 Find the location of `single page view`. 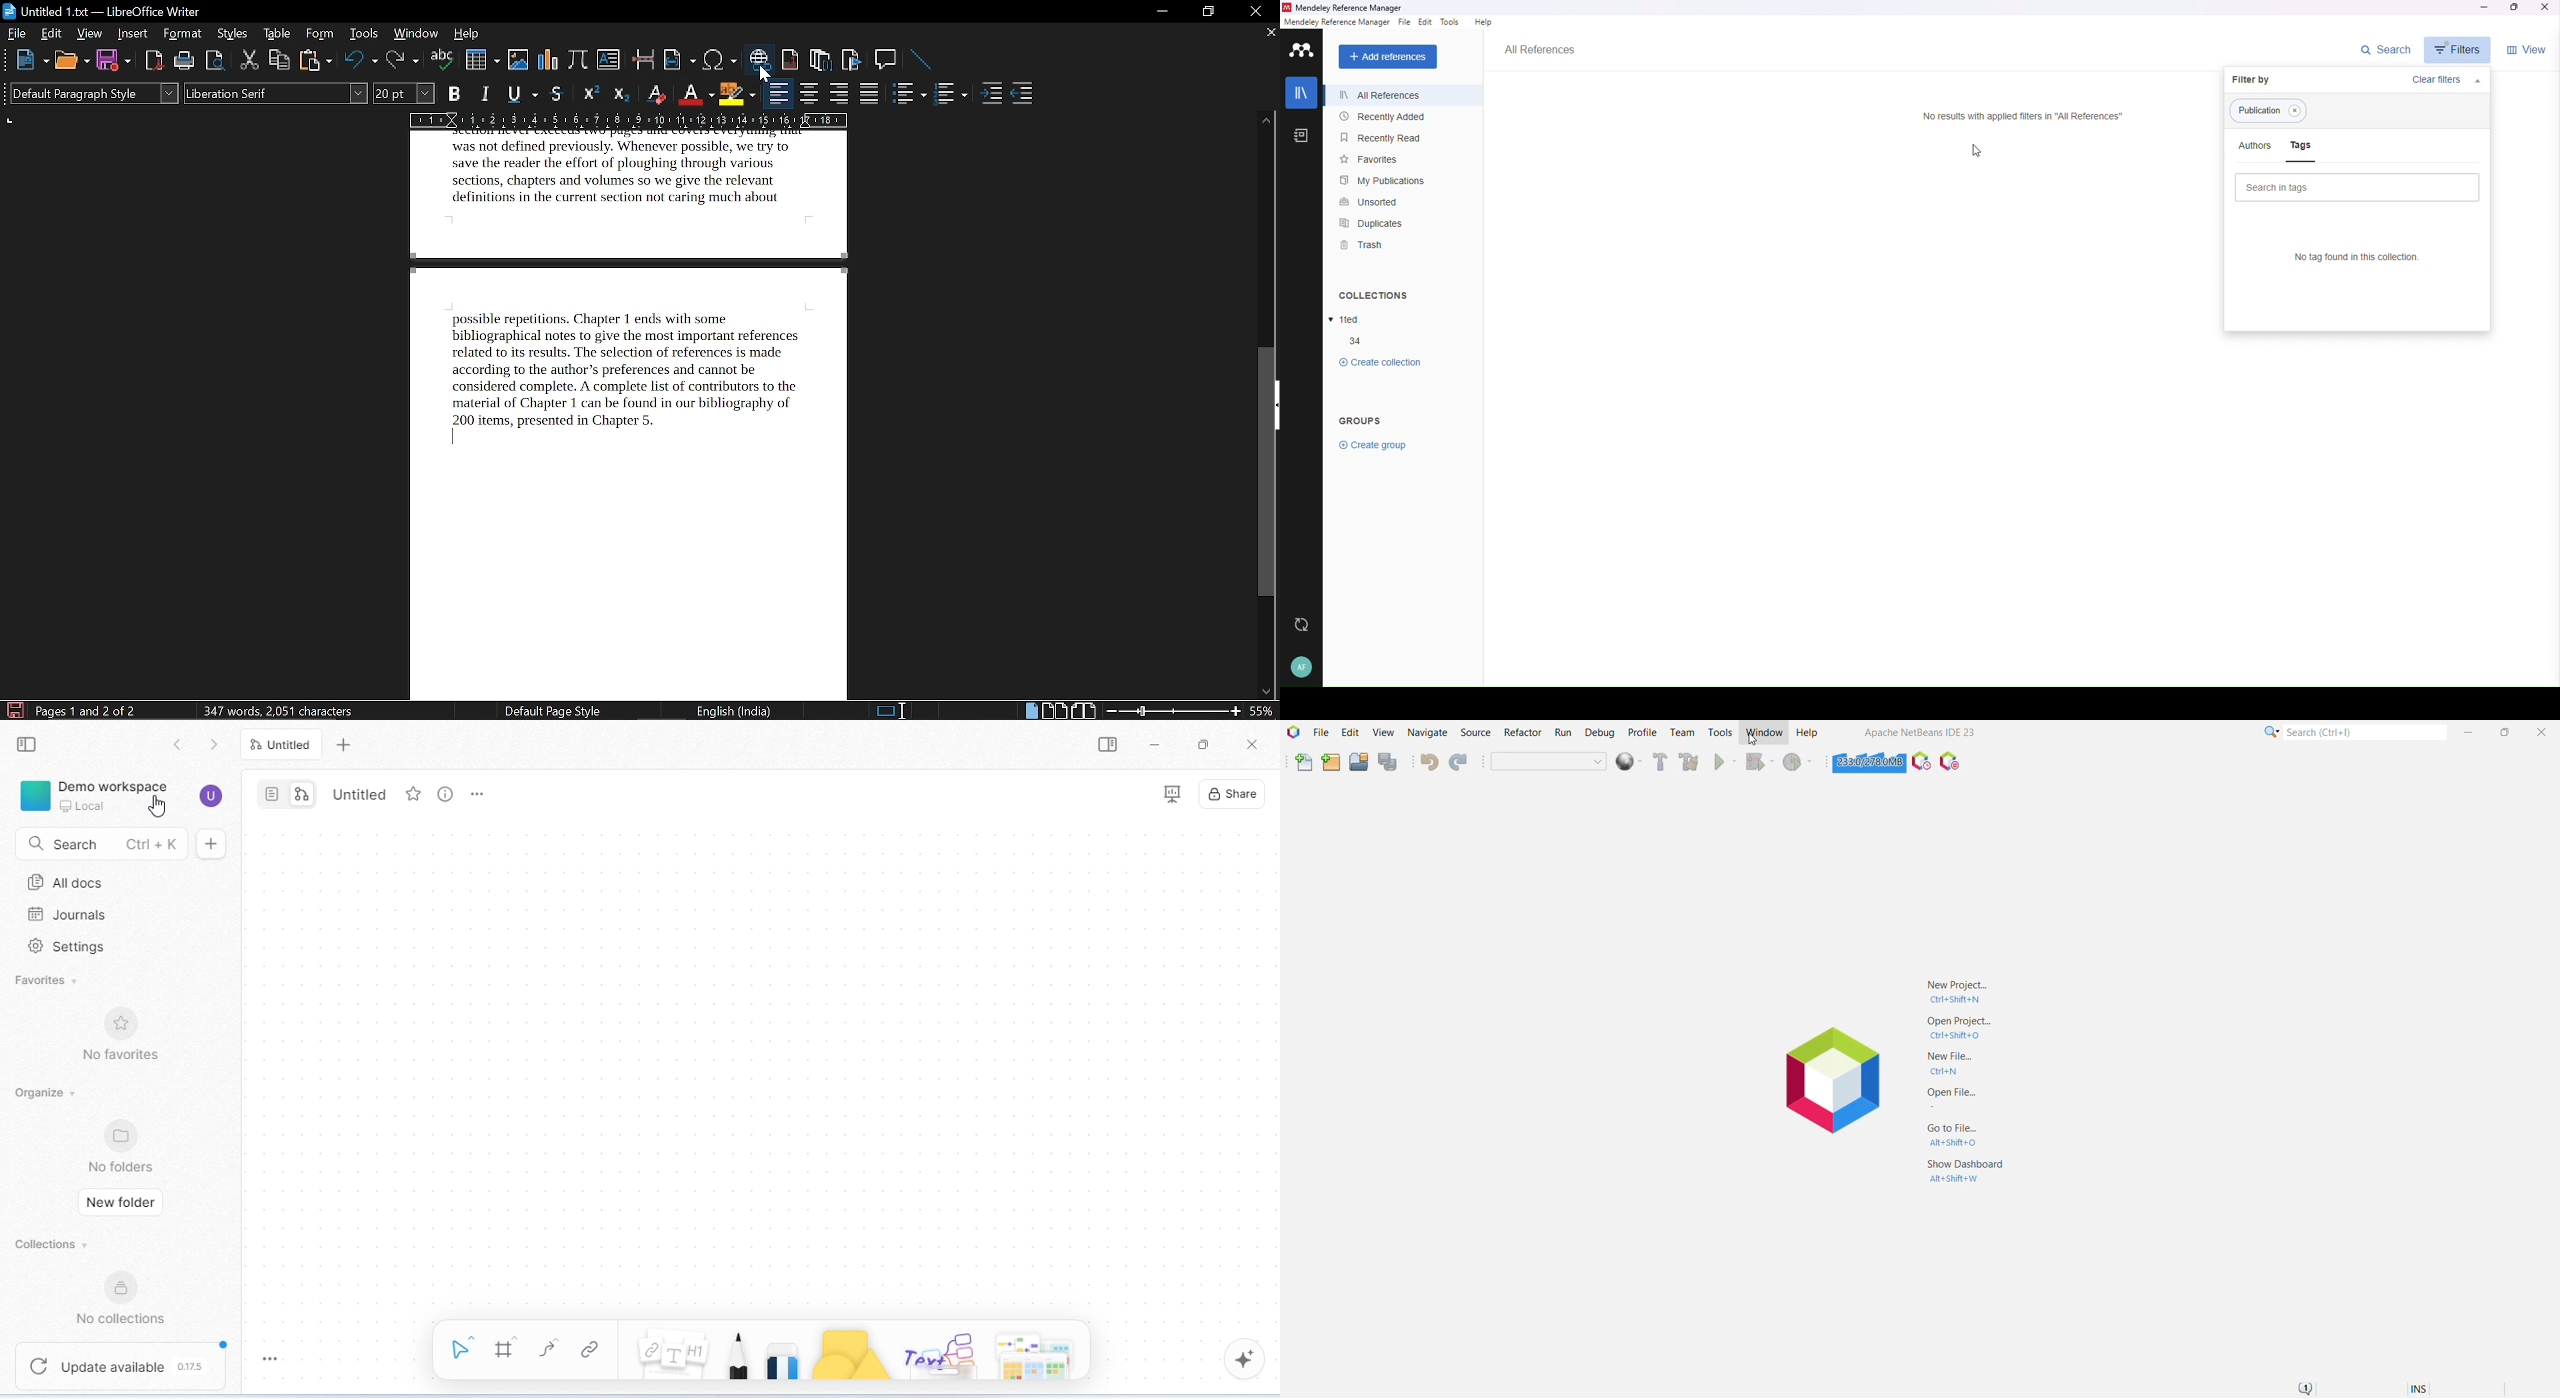

single page view is located at coordinates (1030, 710).